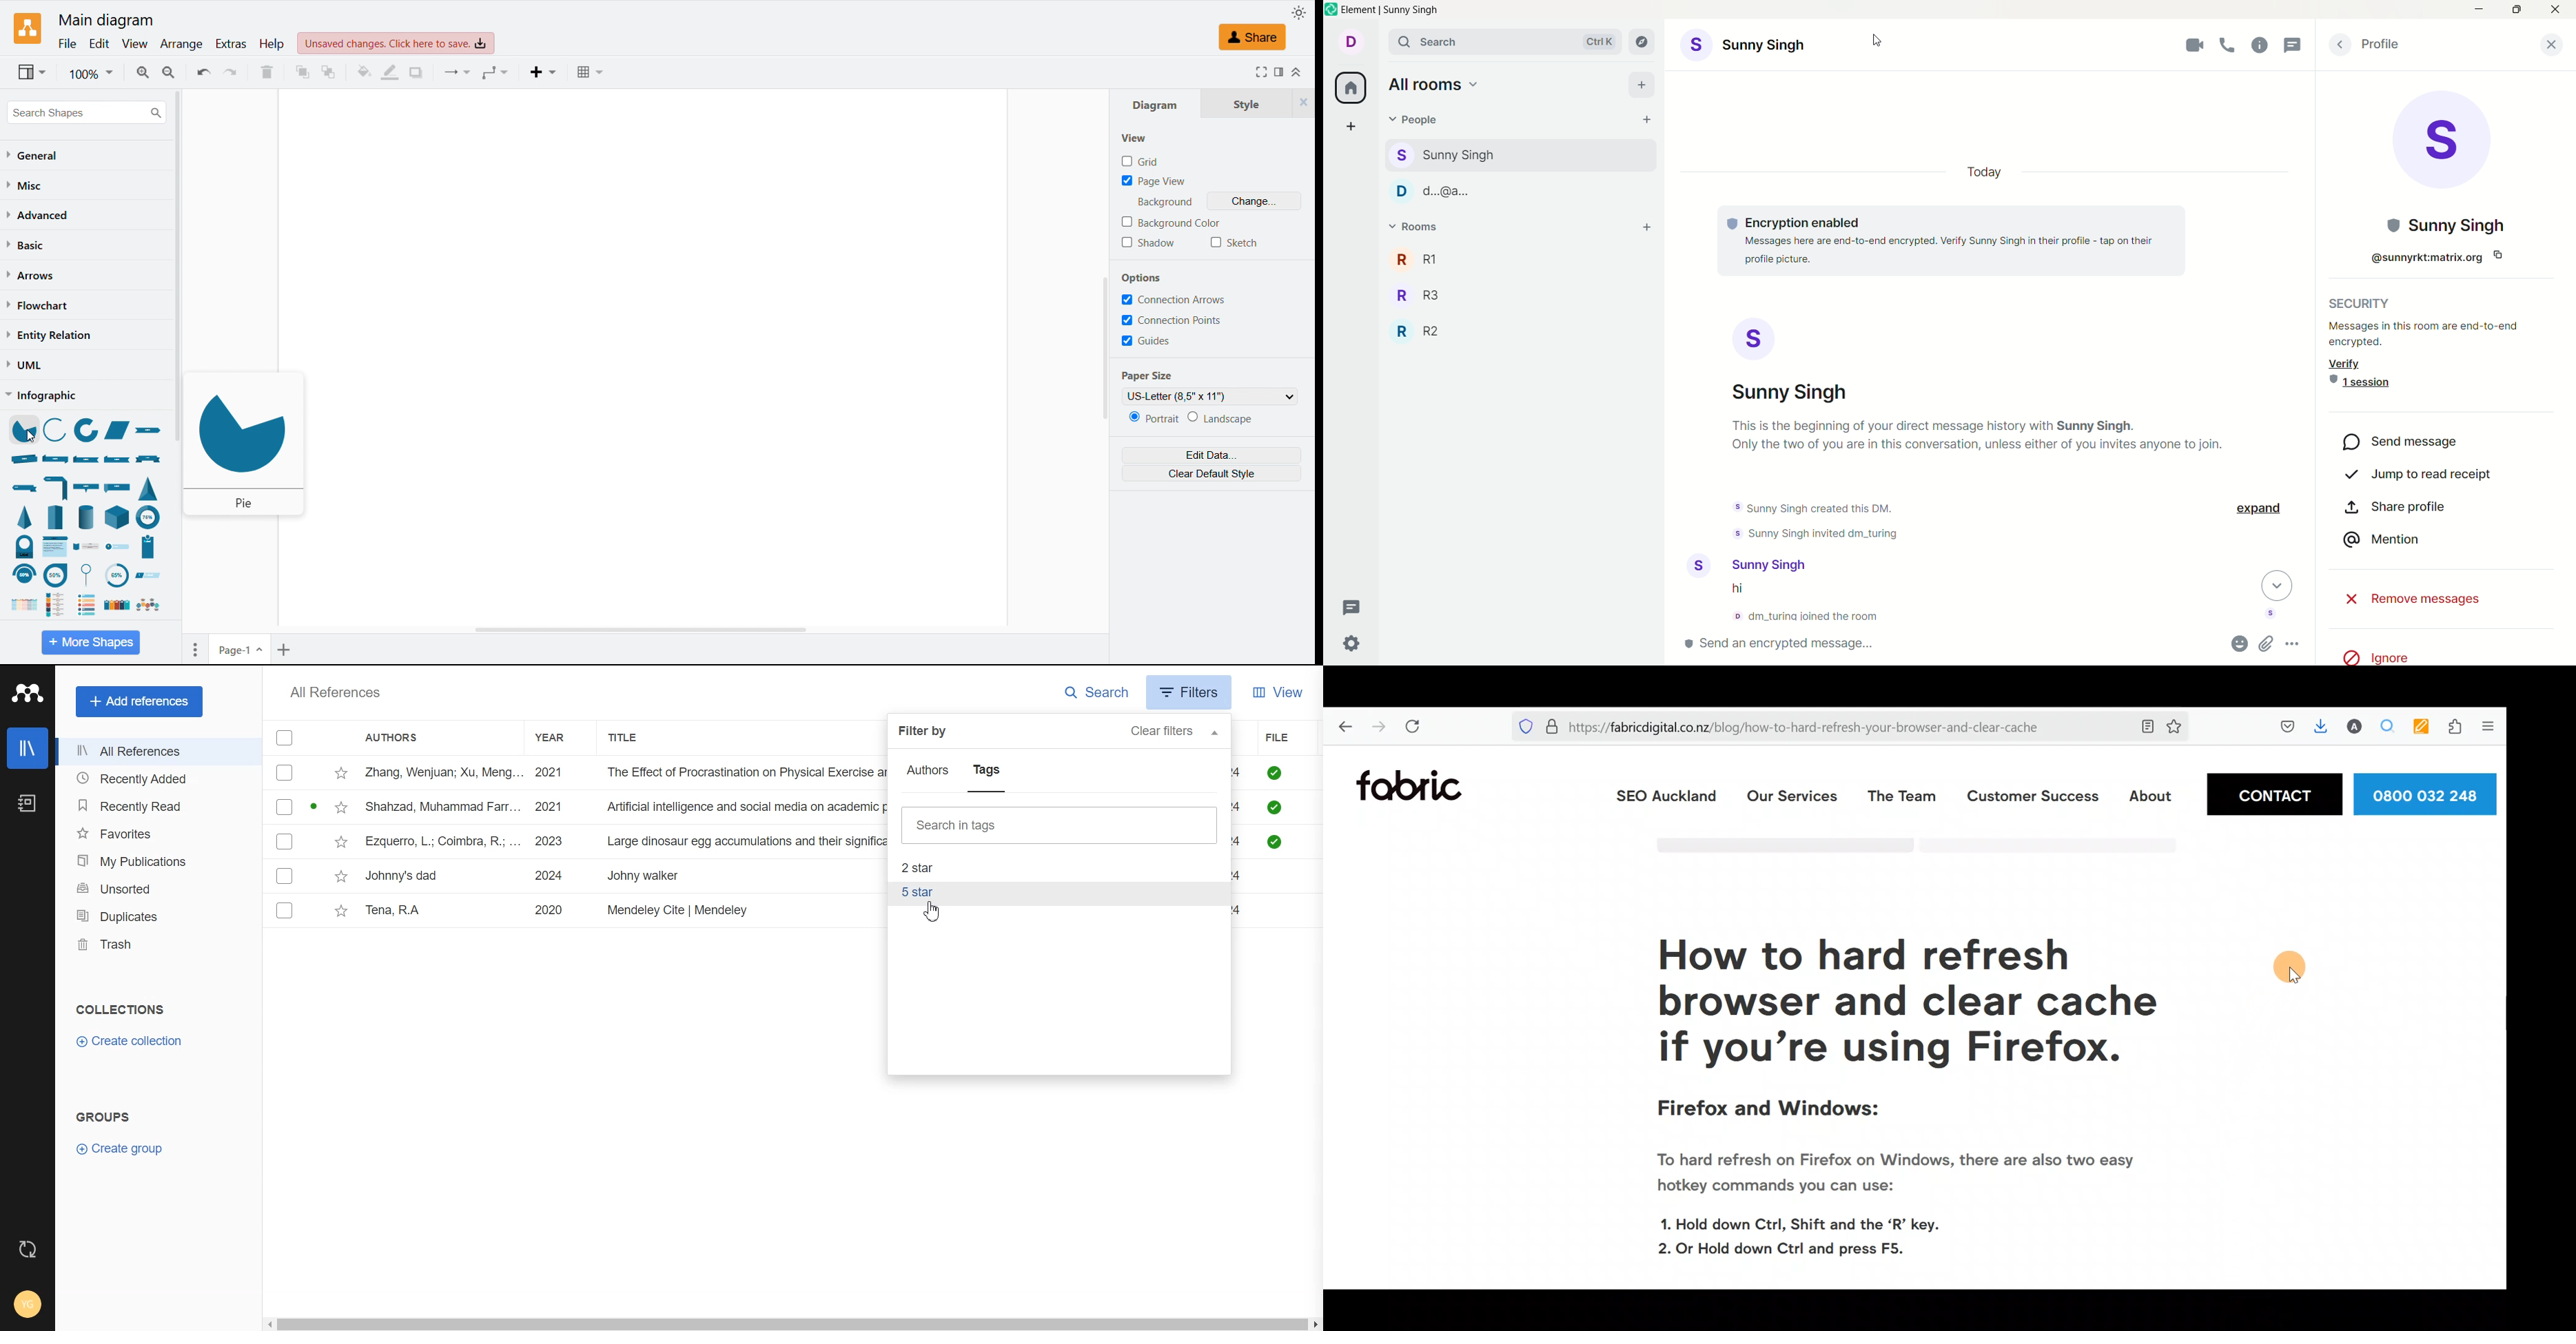 The image size is (2576, 1344). I want to click on Miscellaneous , so click(28, 185).